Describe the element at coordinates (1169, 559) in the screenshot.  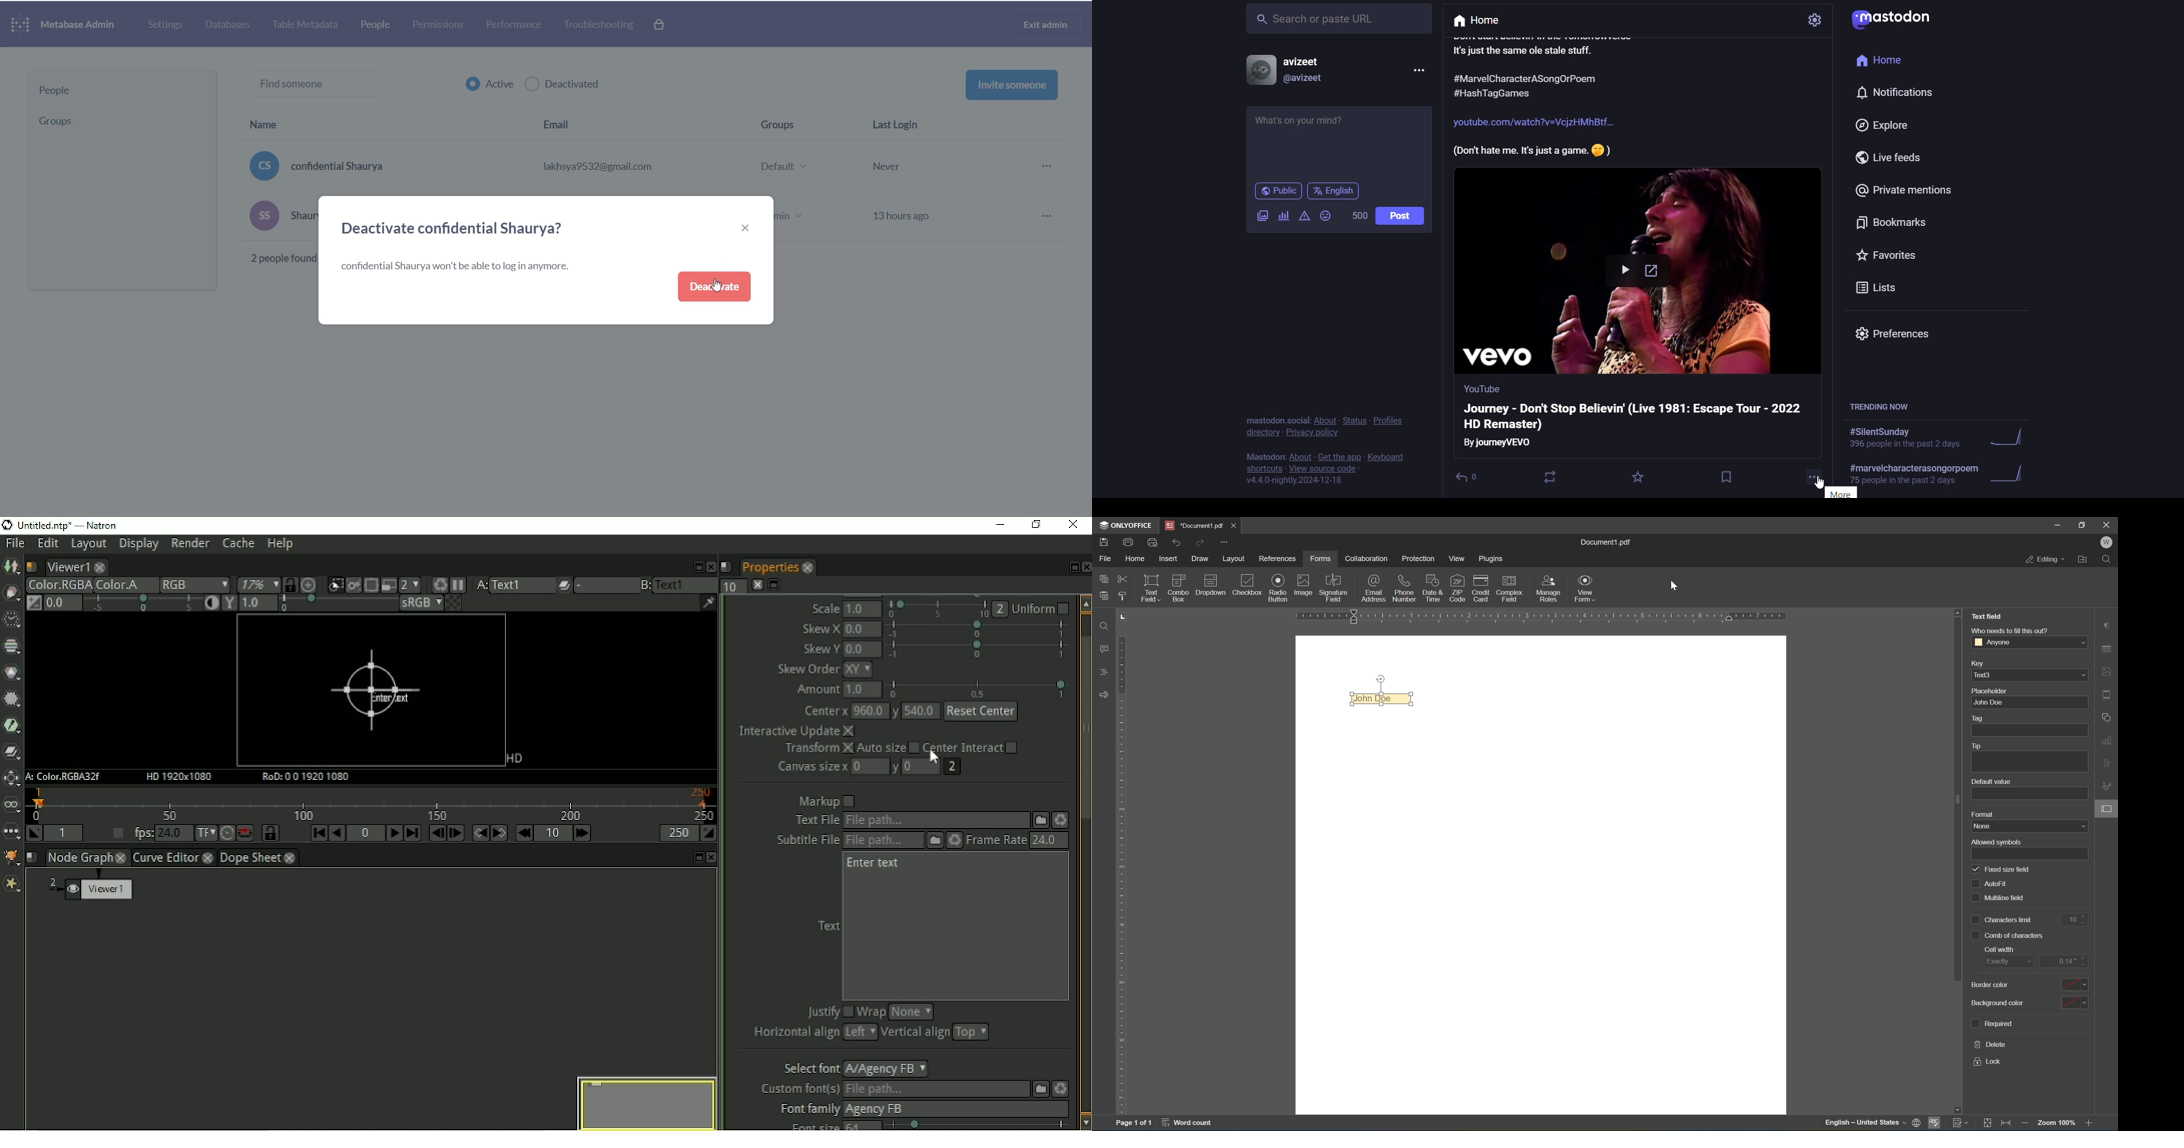
I see `insert` at that location.